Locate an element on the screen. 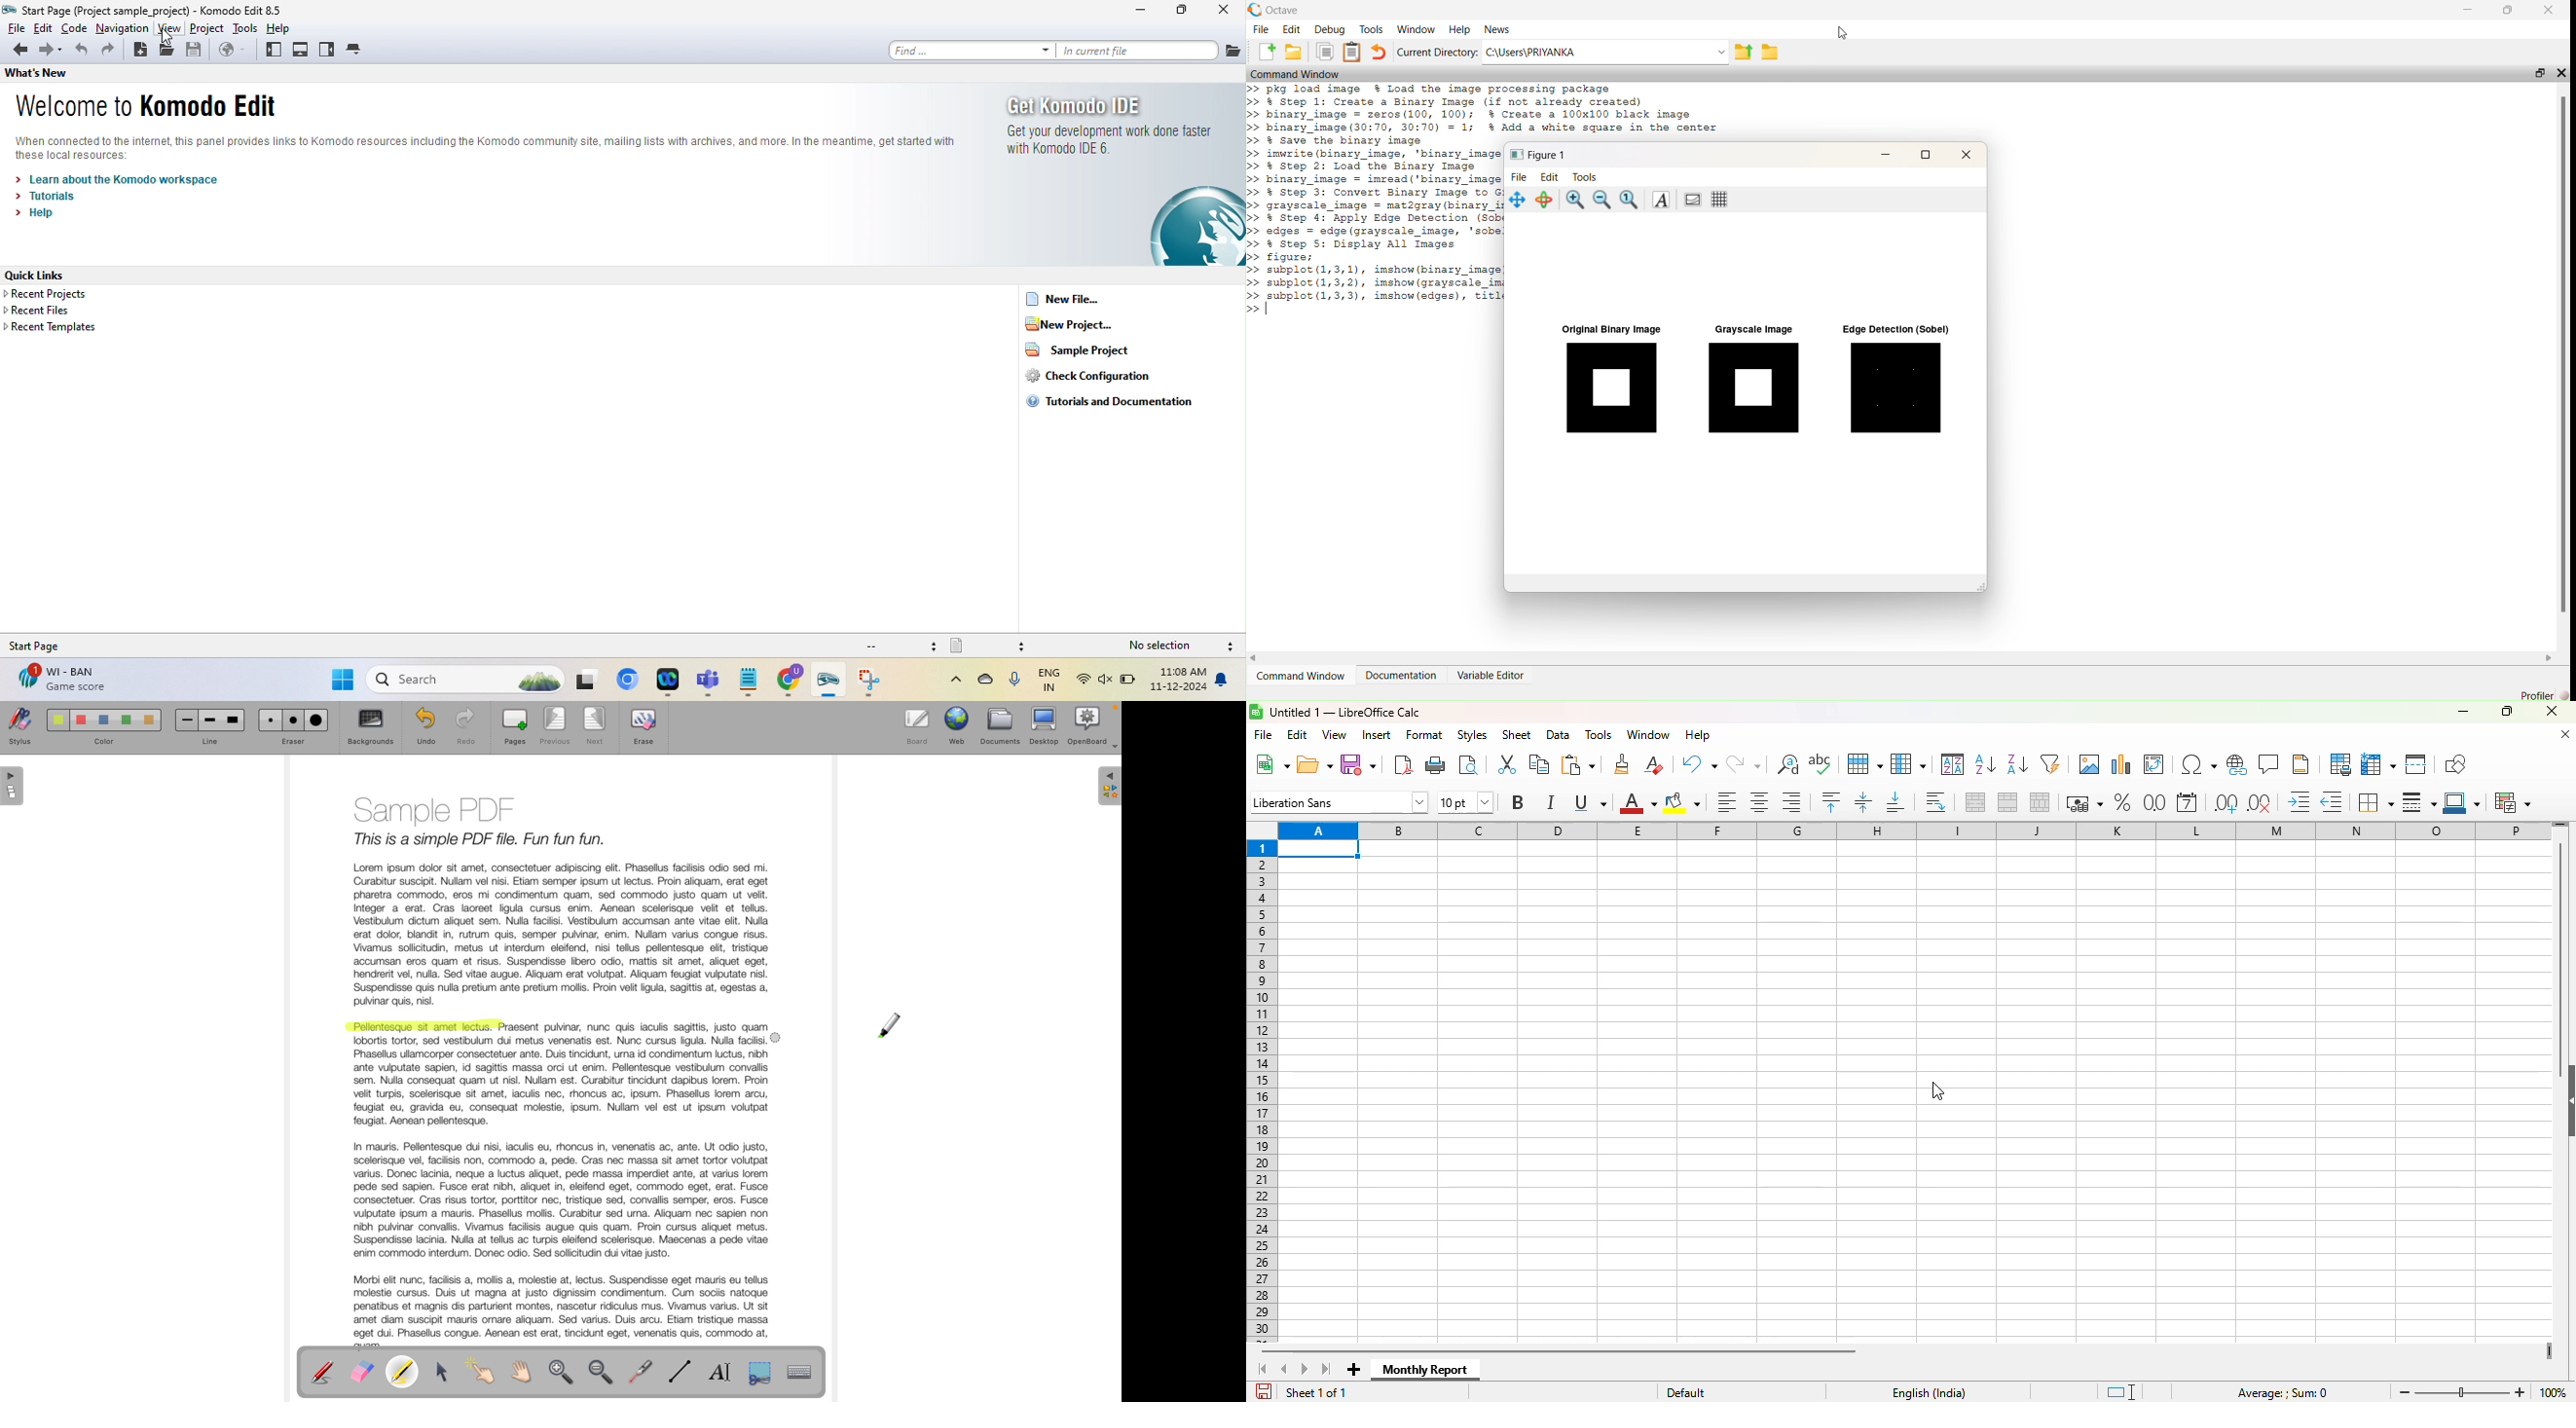  scroll to first sheet is located at coordinates (1264, 1369).